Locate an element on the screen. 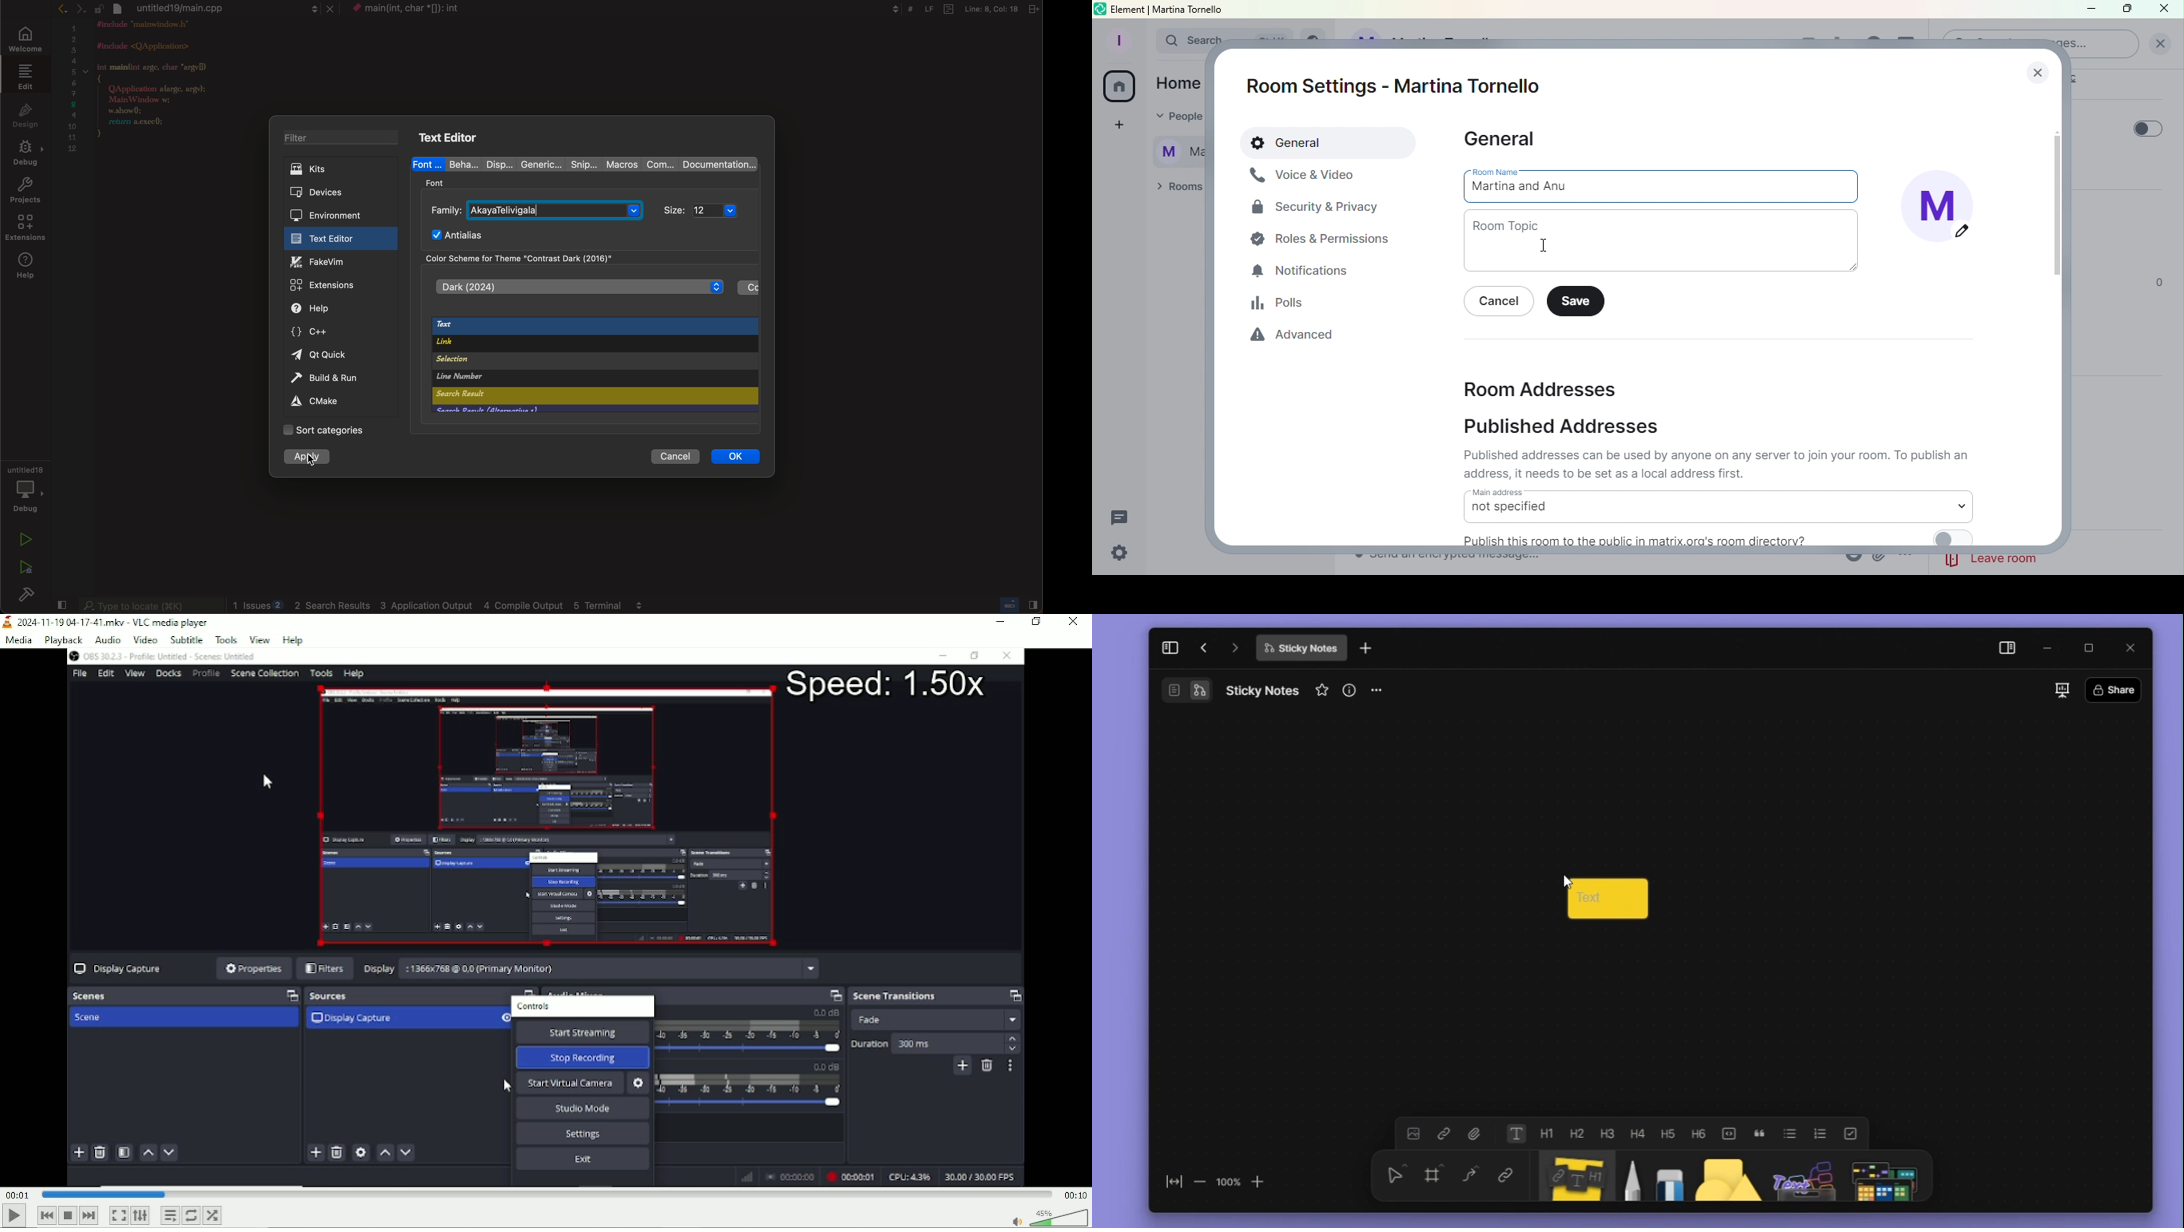 This screenshot has height=1232, width=2184. Polls is located at coordinates (1283, 303).